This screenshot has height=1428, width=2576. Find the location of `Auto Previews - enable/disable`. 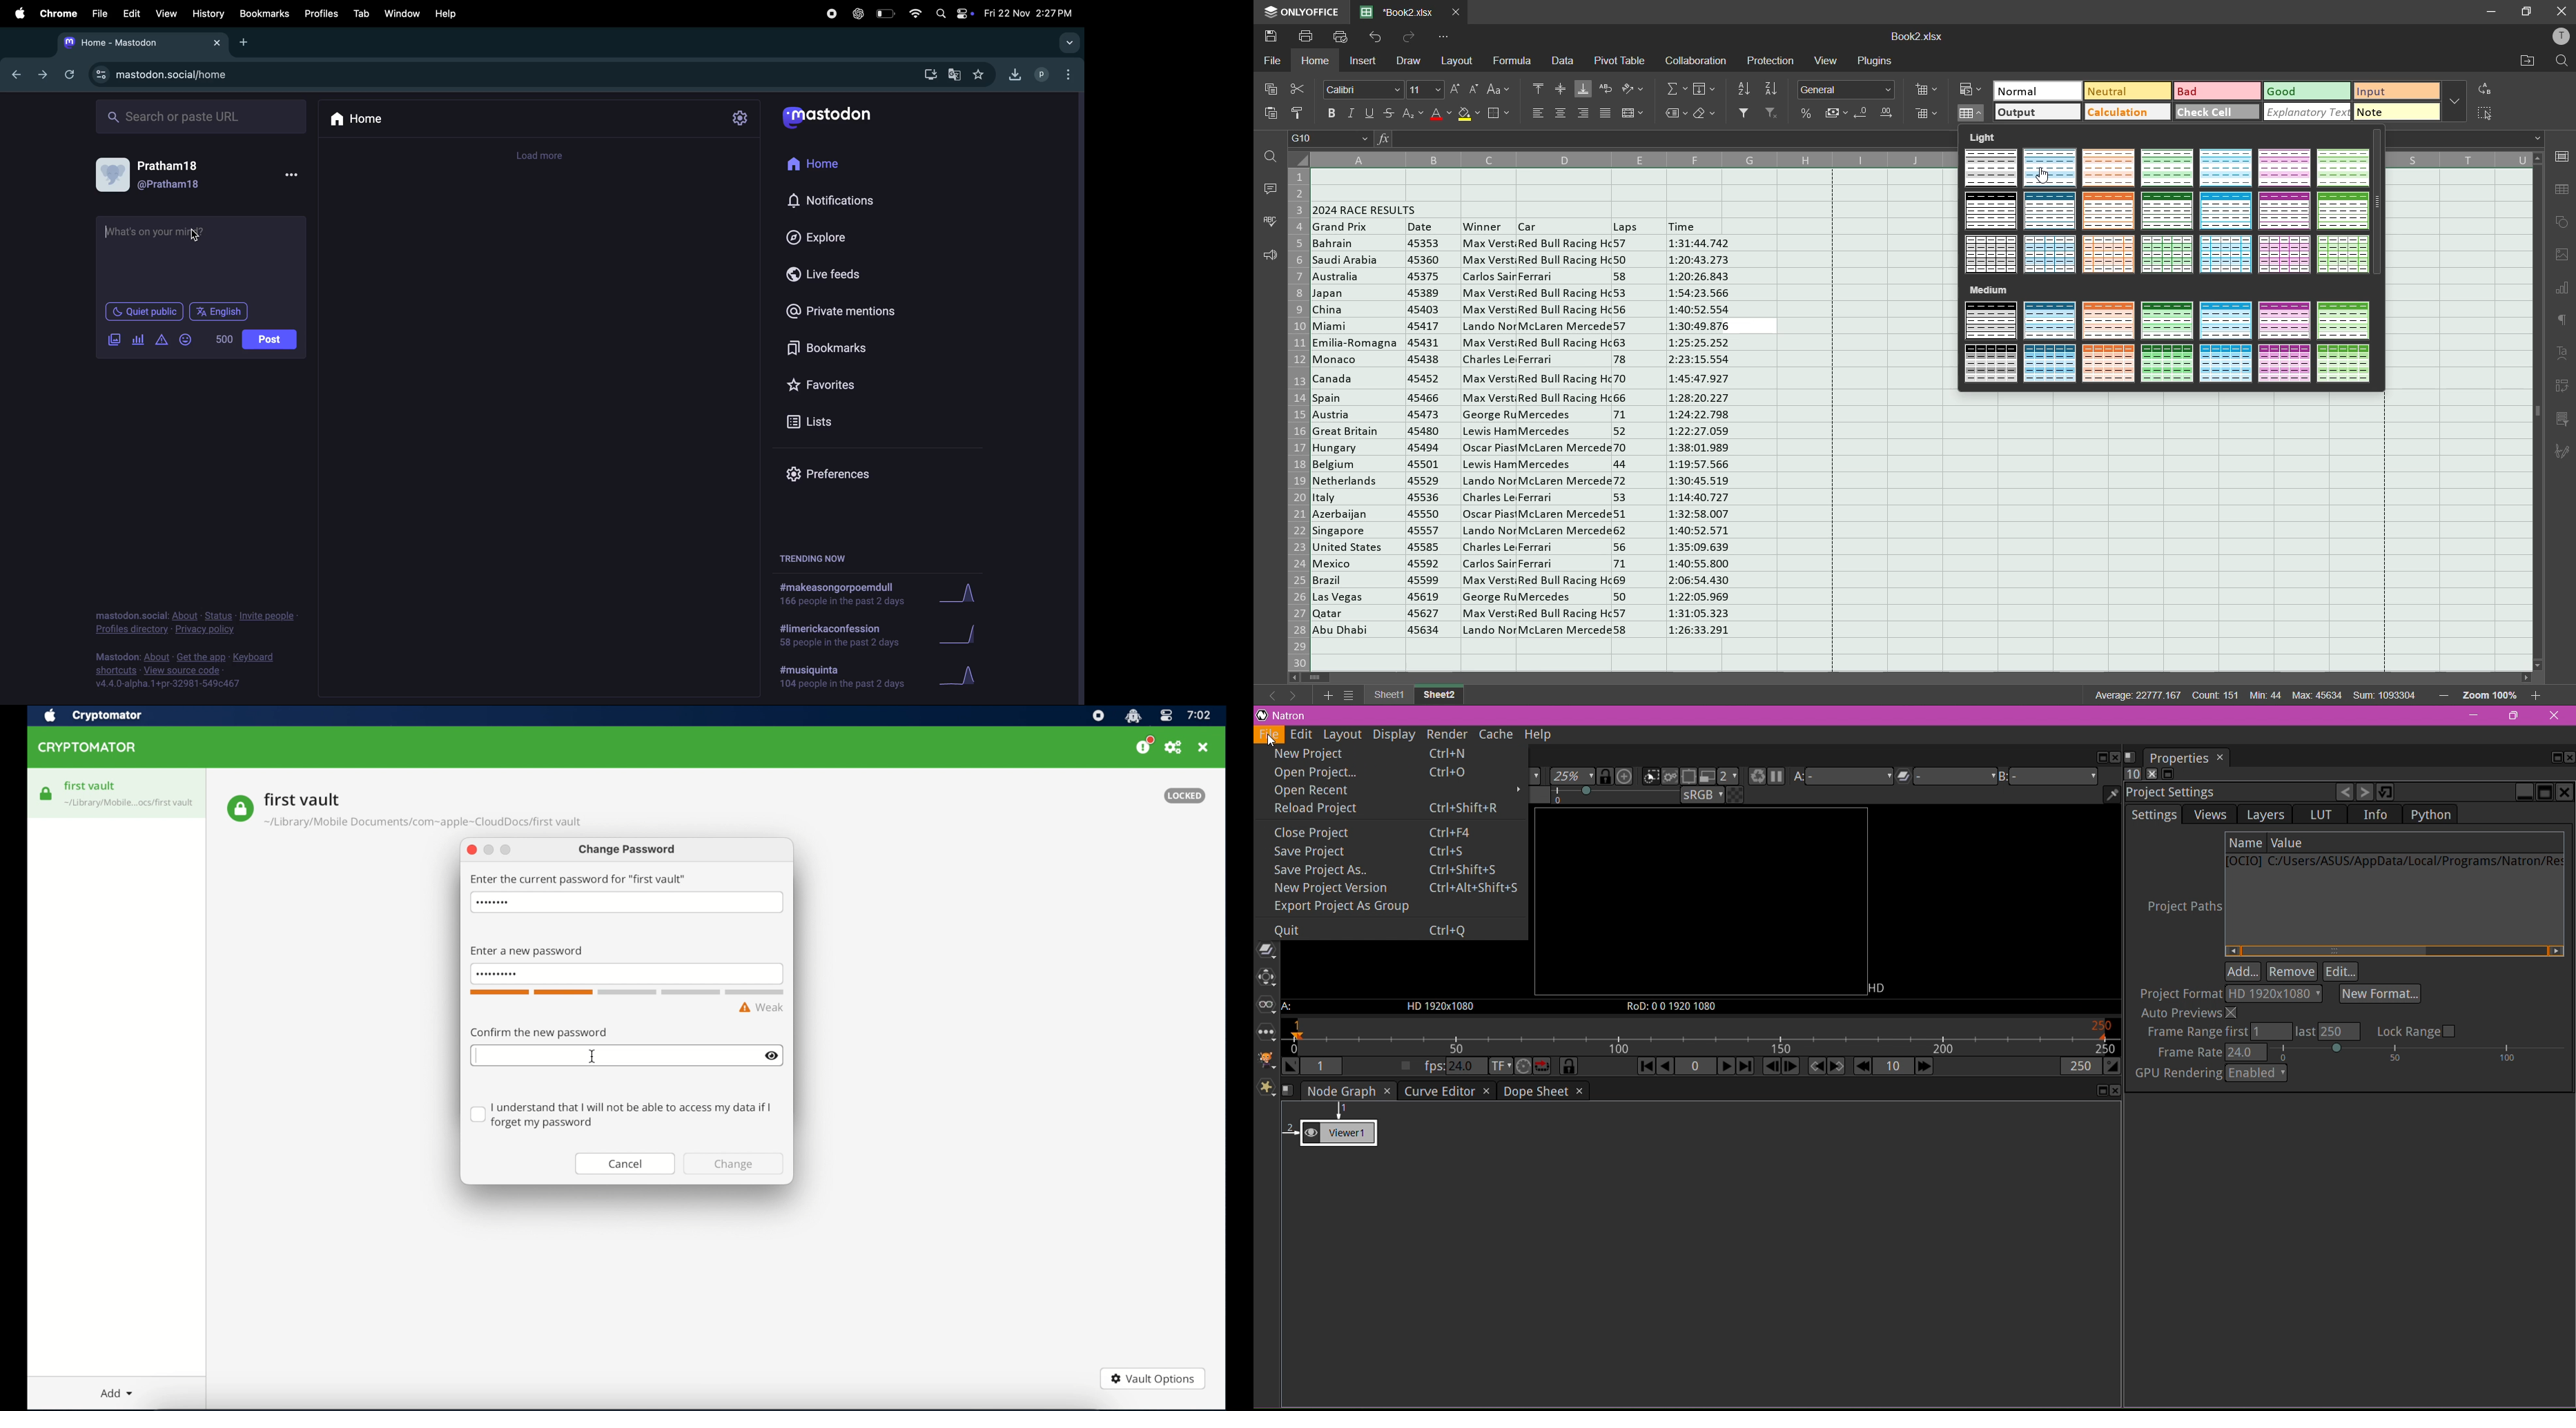

Auto Previews - enable/disable is located at coordinates (2188, 1013).